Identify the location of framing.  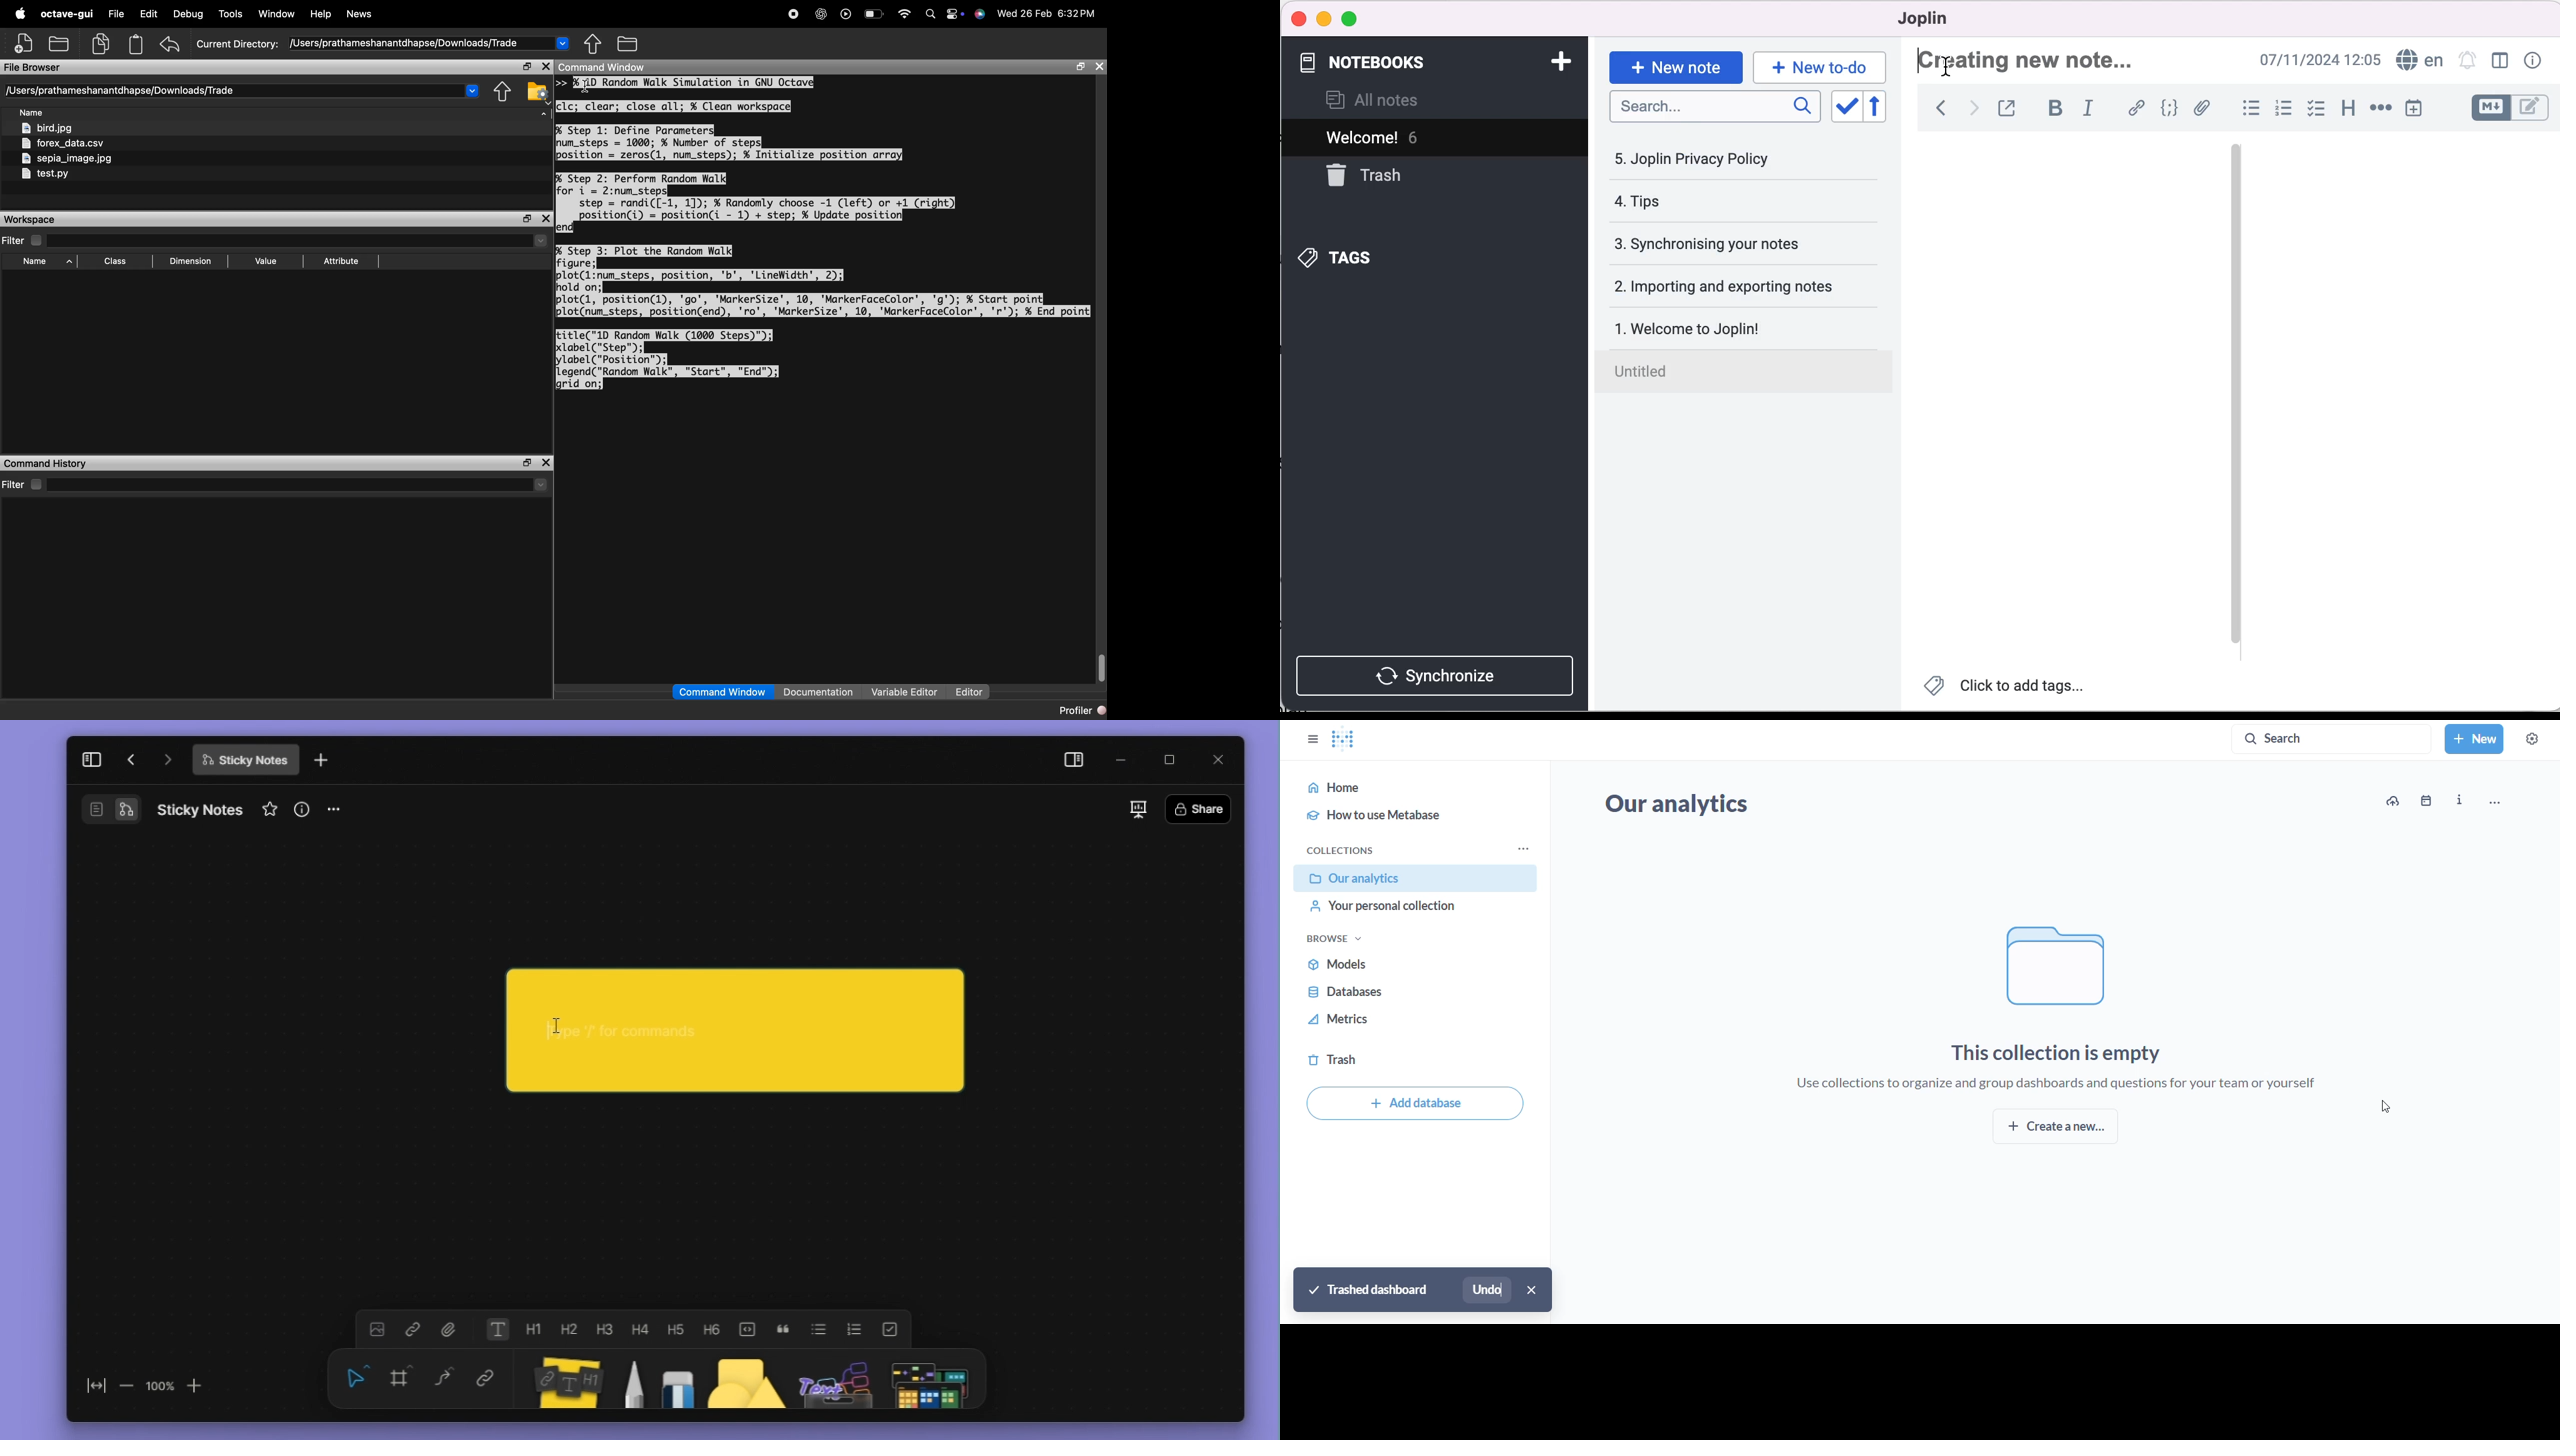
(401, 1379).